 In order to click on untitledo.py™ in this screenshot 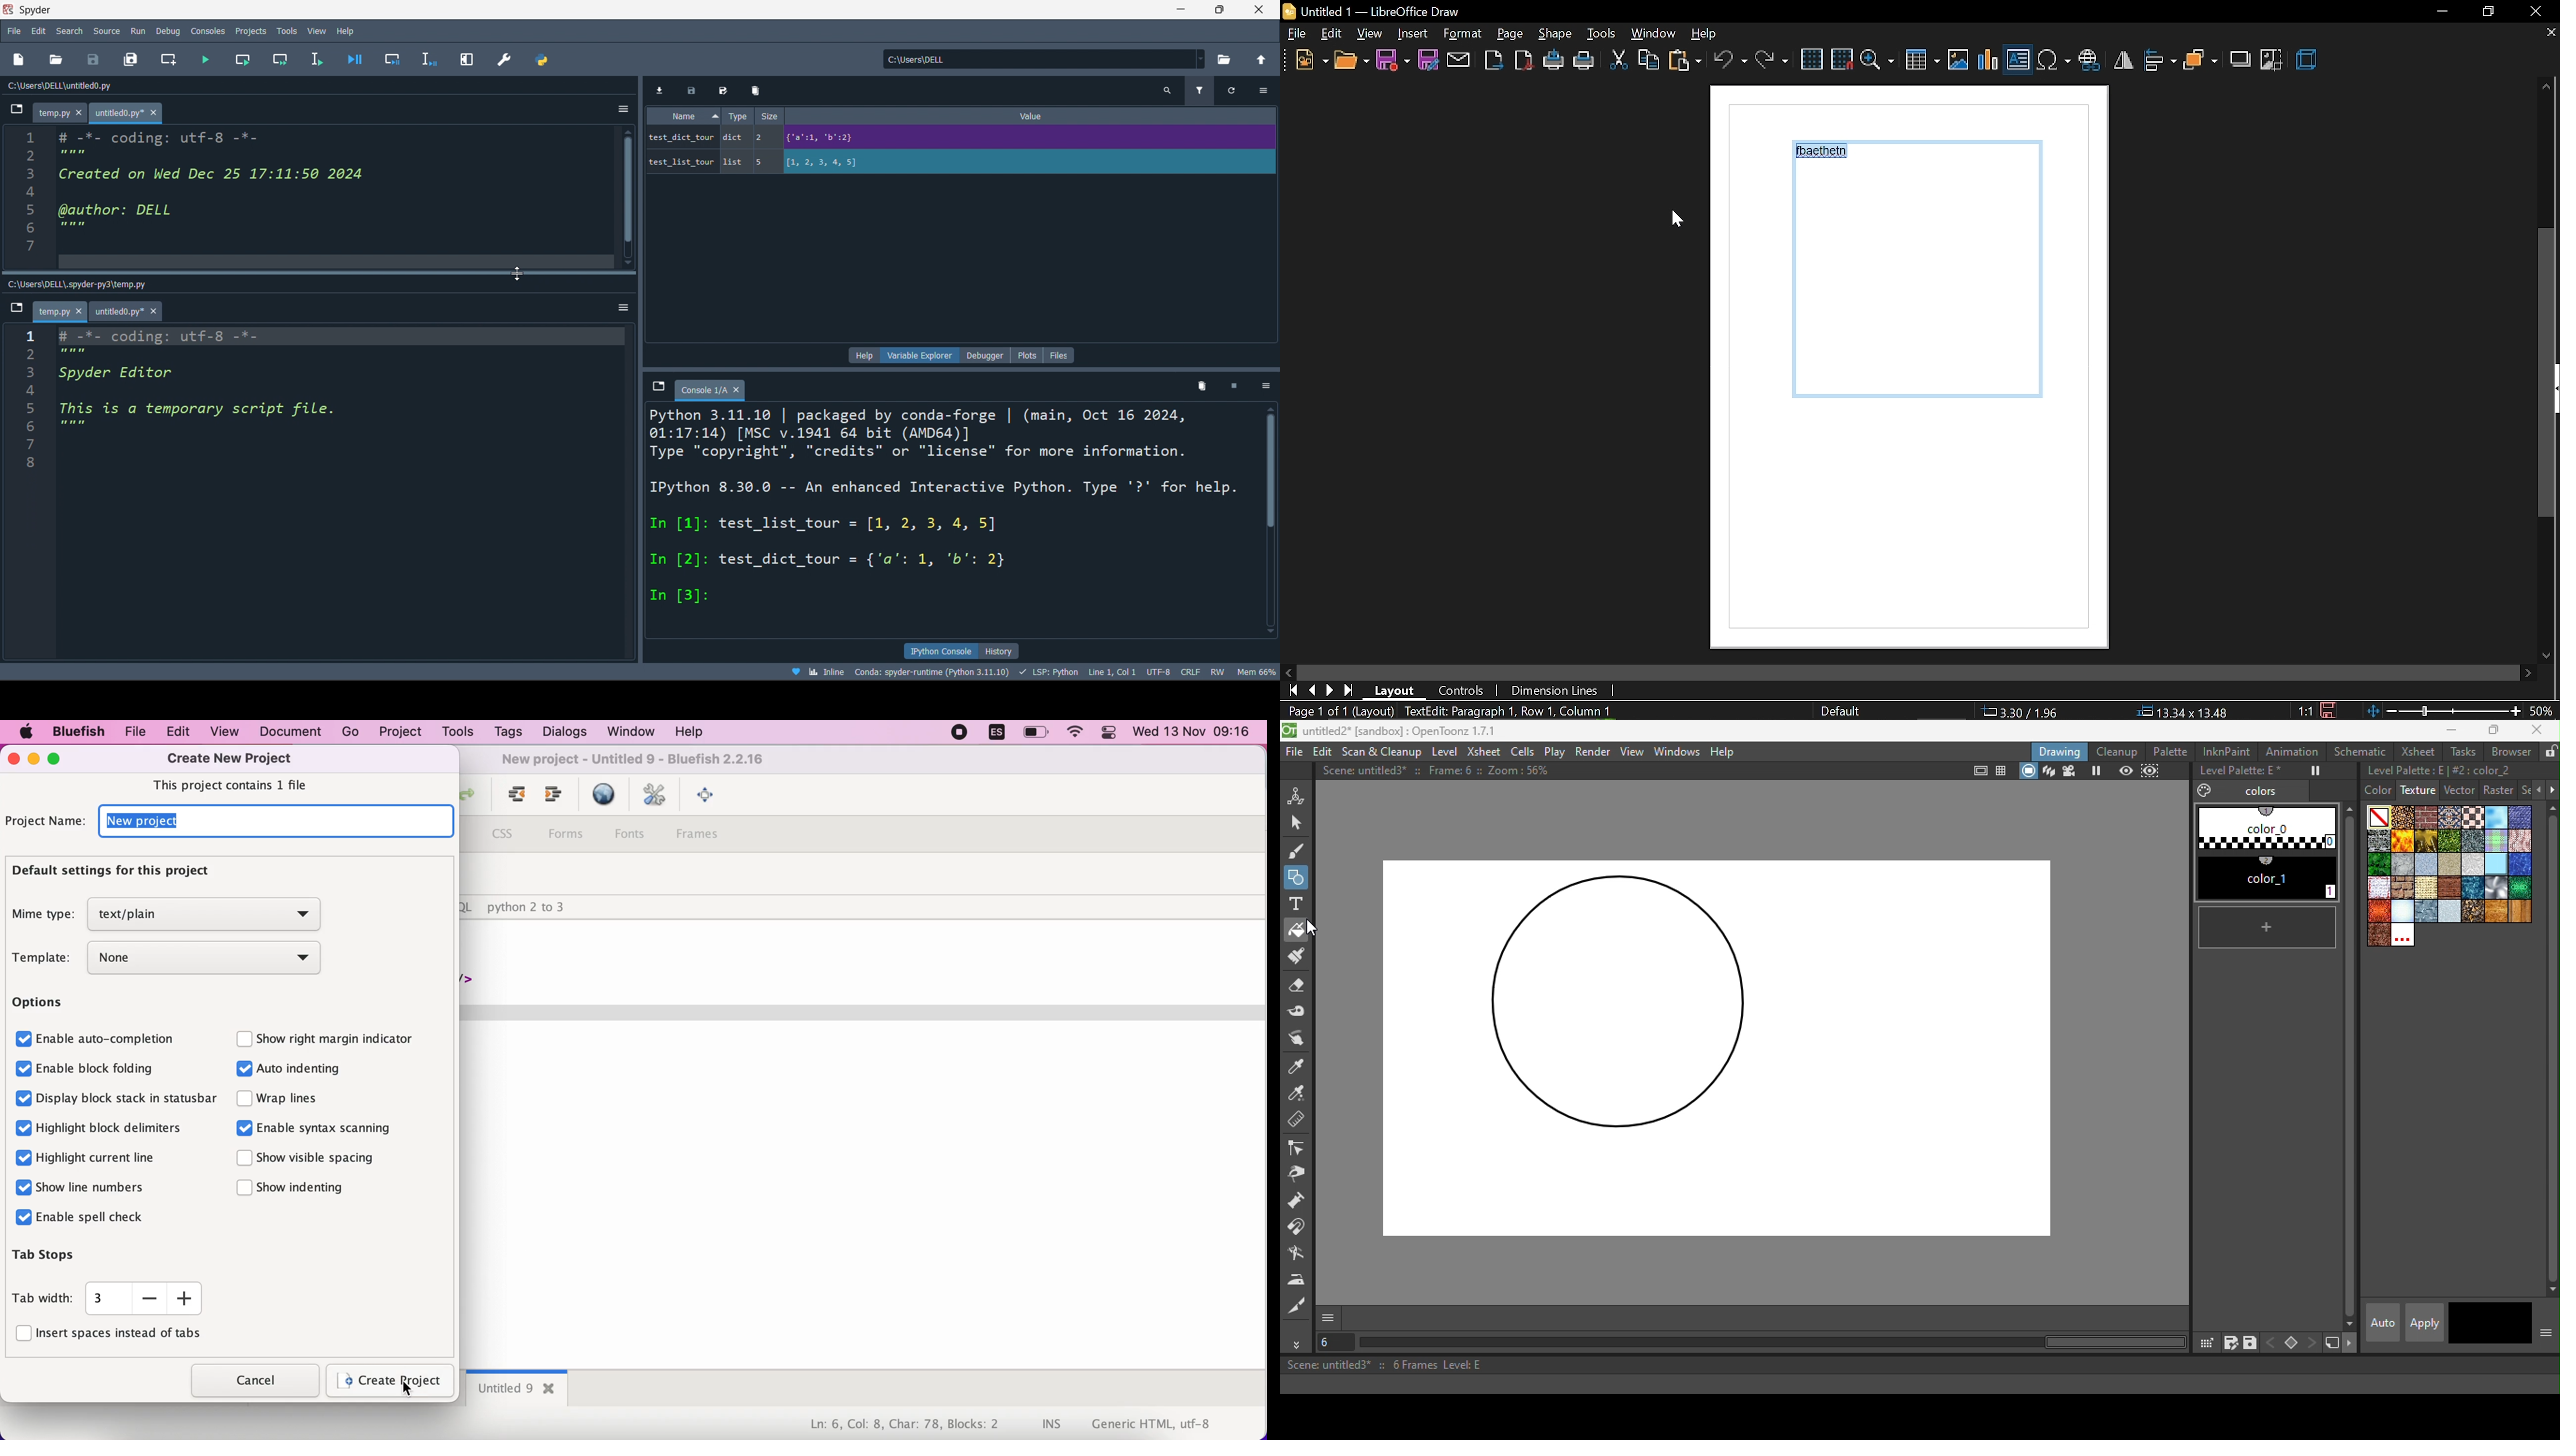, I will do `click(134, 113)`.